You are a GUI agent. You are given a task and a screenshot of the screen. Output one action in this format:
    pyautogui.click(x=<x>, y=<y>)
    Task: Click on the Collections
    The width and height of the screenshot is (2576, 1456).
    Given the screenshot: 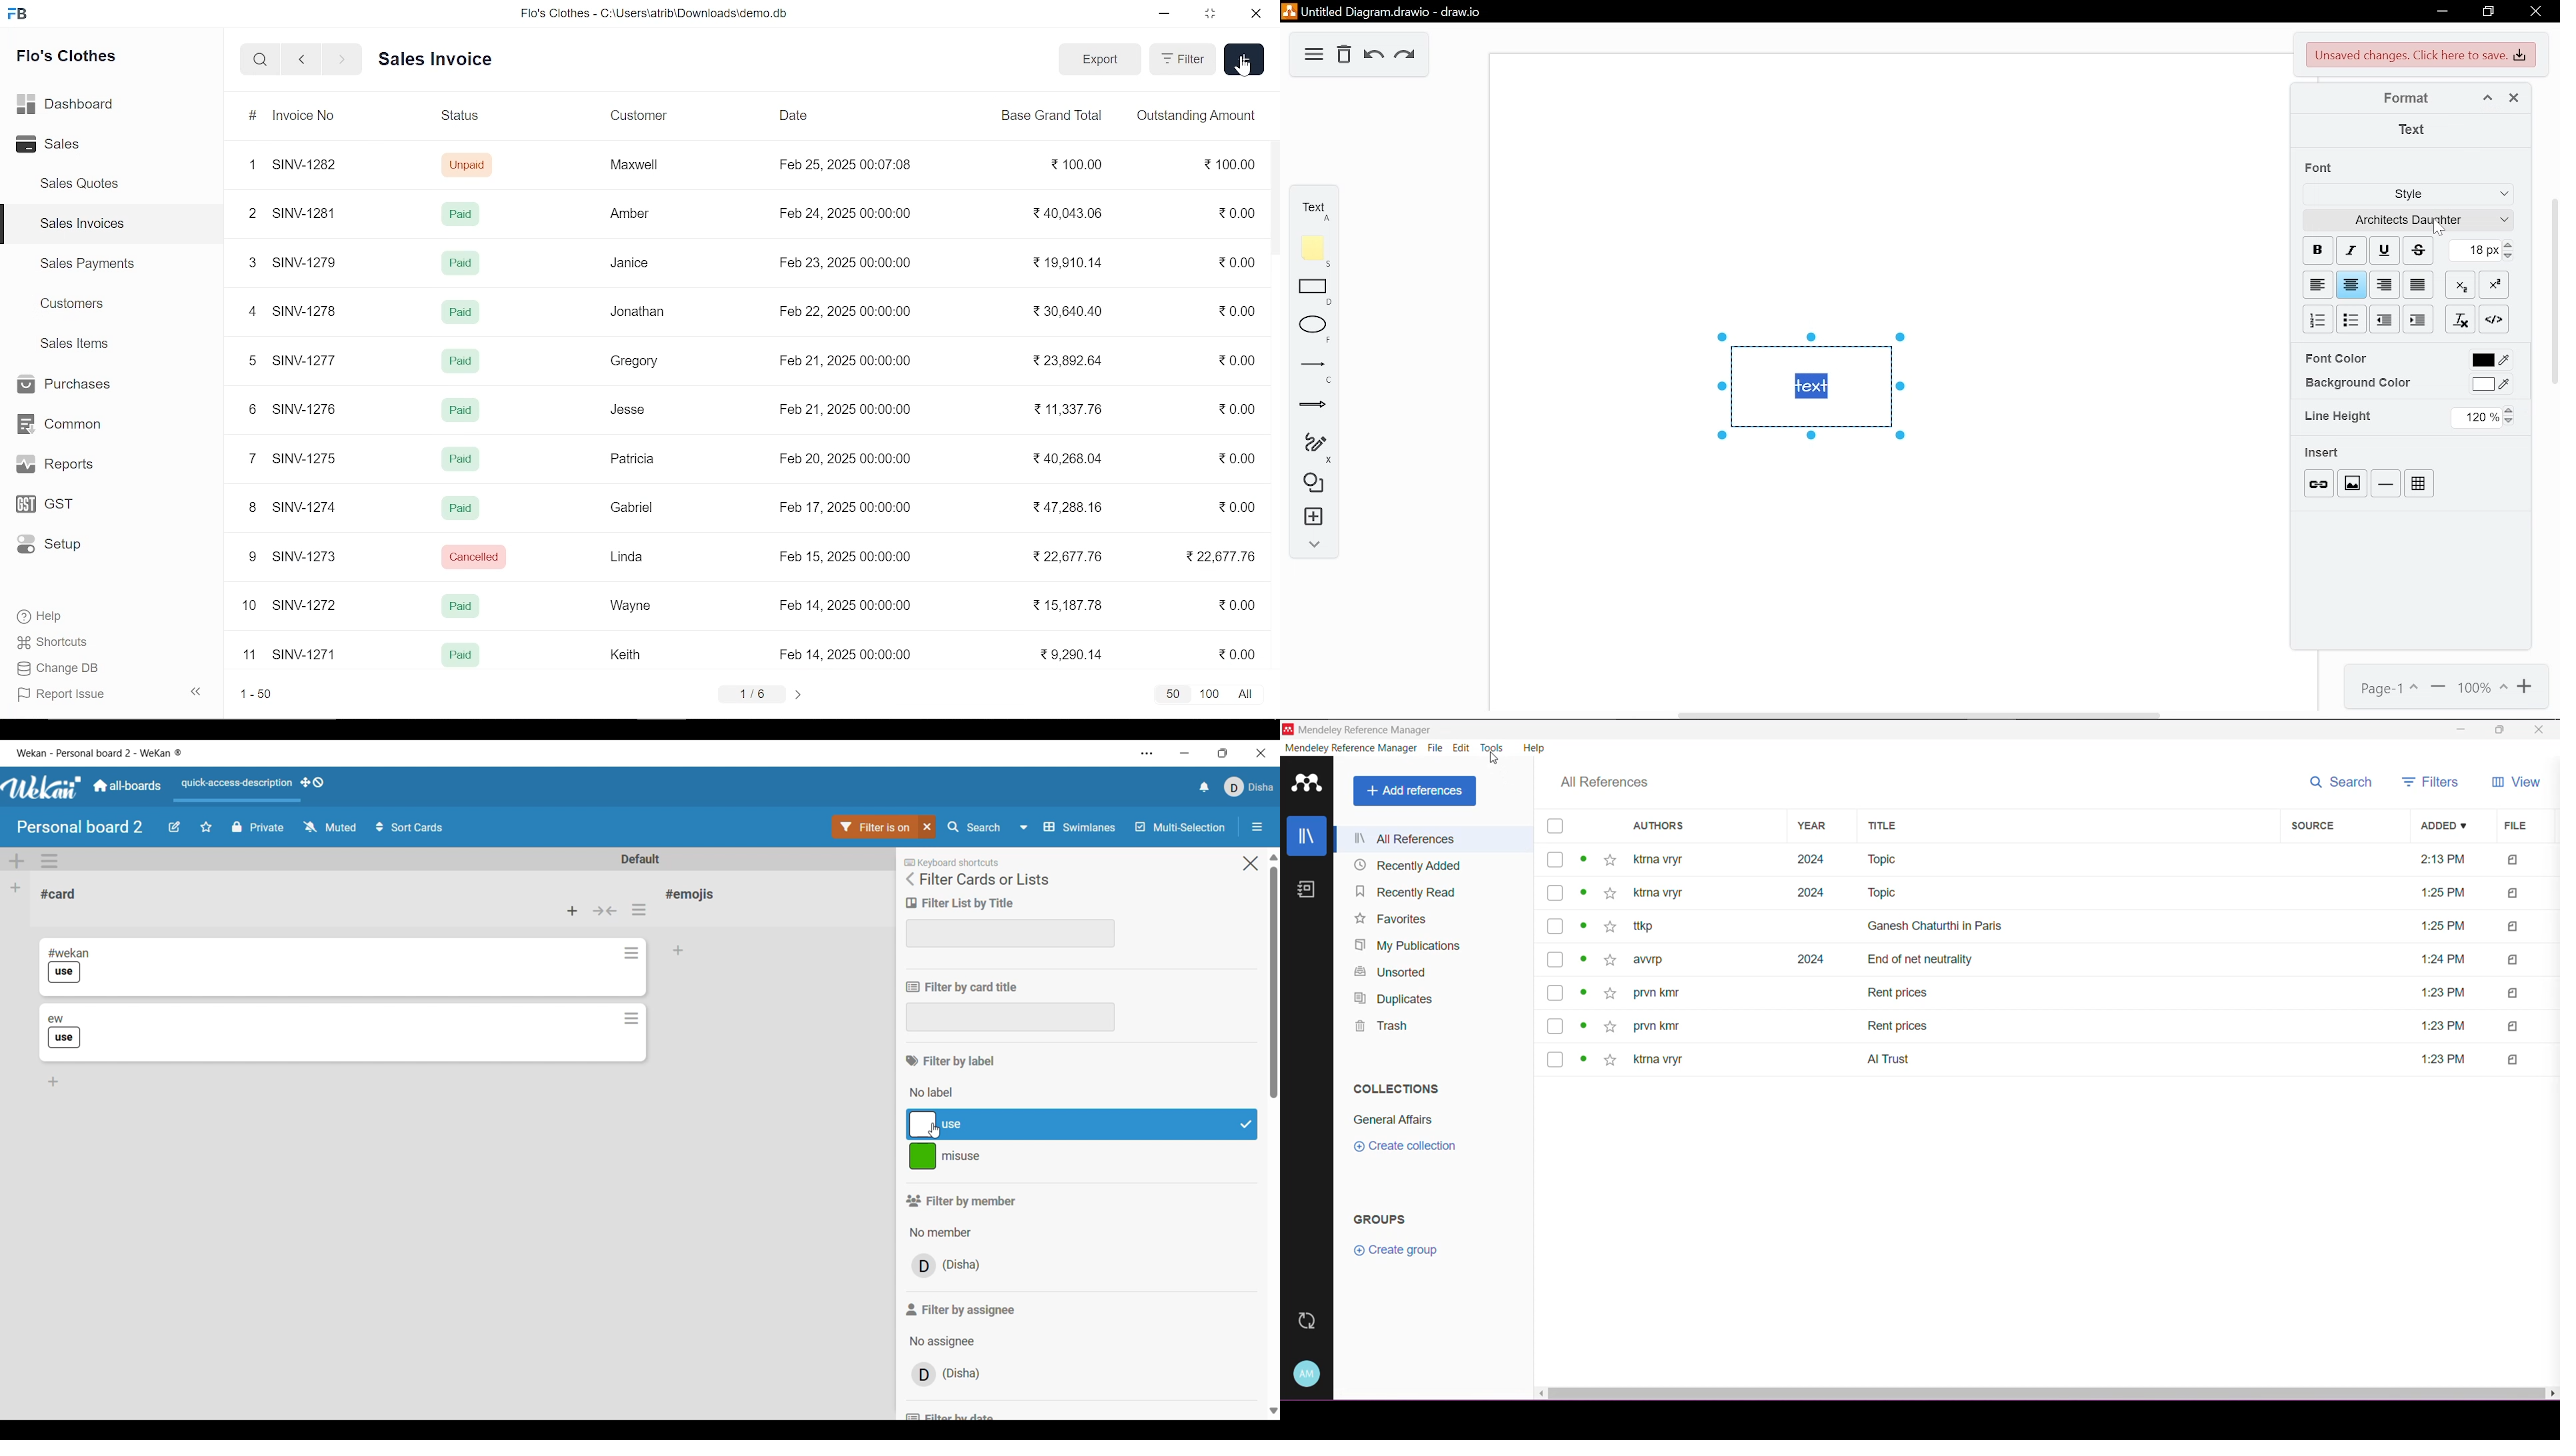 What is the action you would take?
    pyautogui.click(x=1393, y=1087)
    